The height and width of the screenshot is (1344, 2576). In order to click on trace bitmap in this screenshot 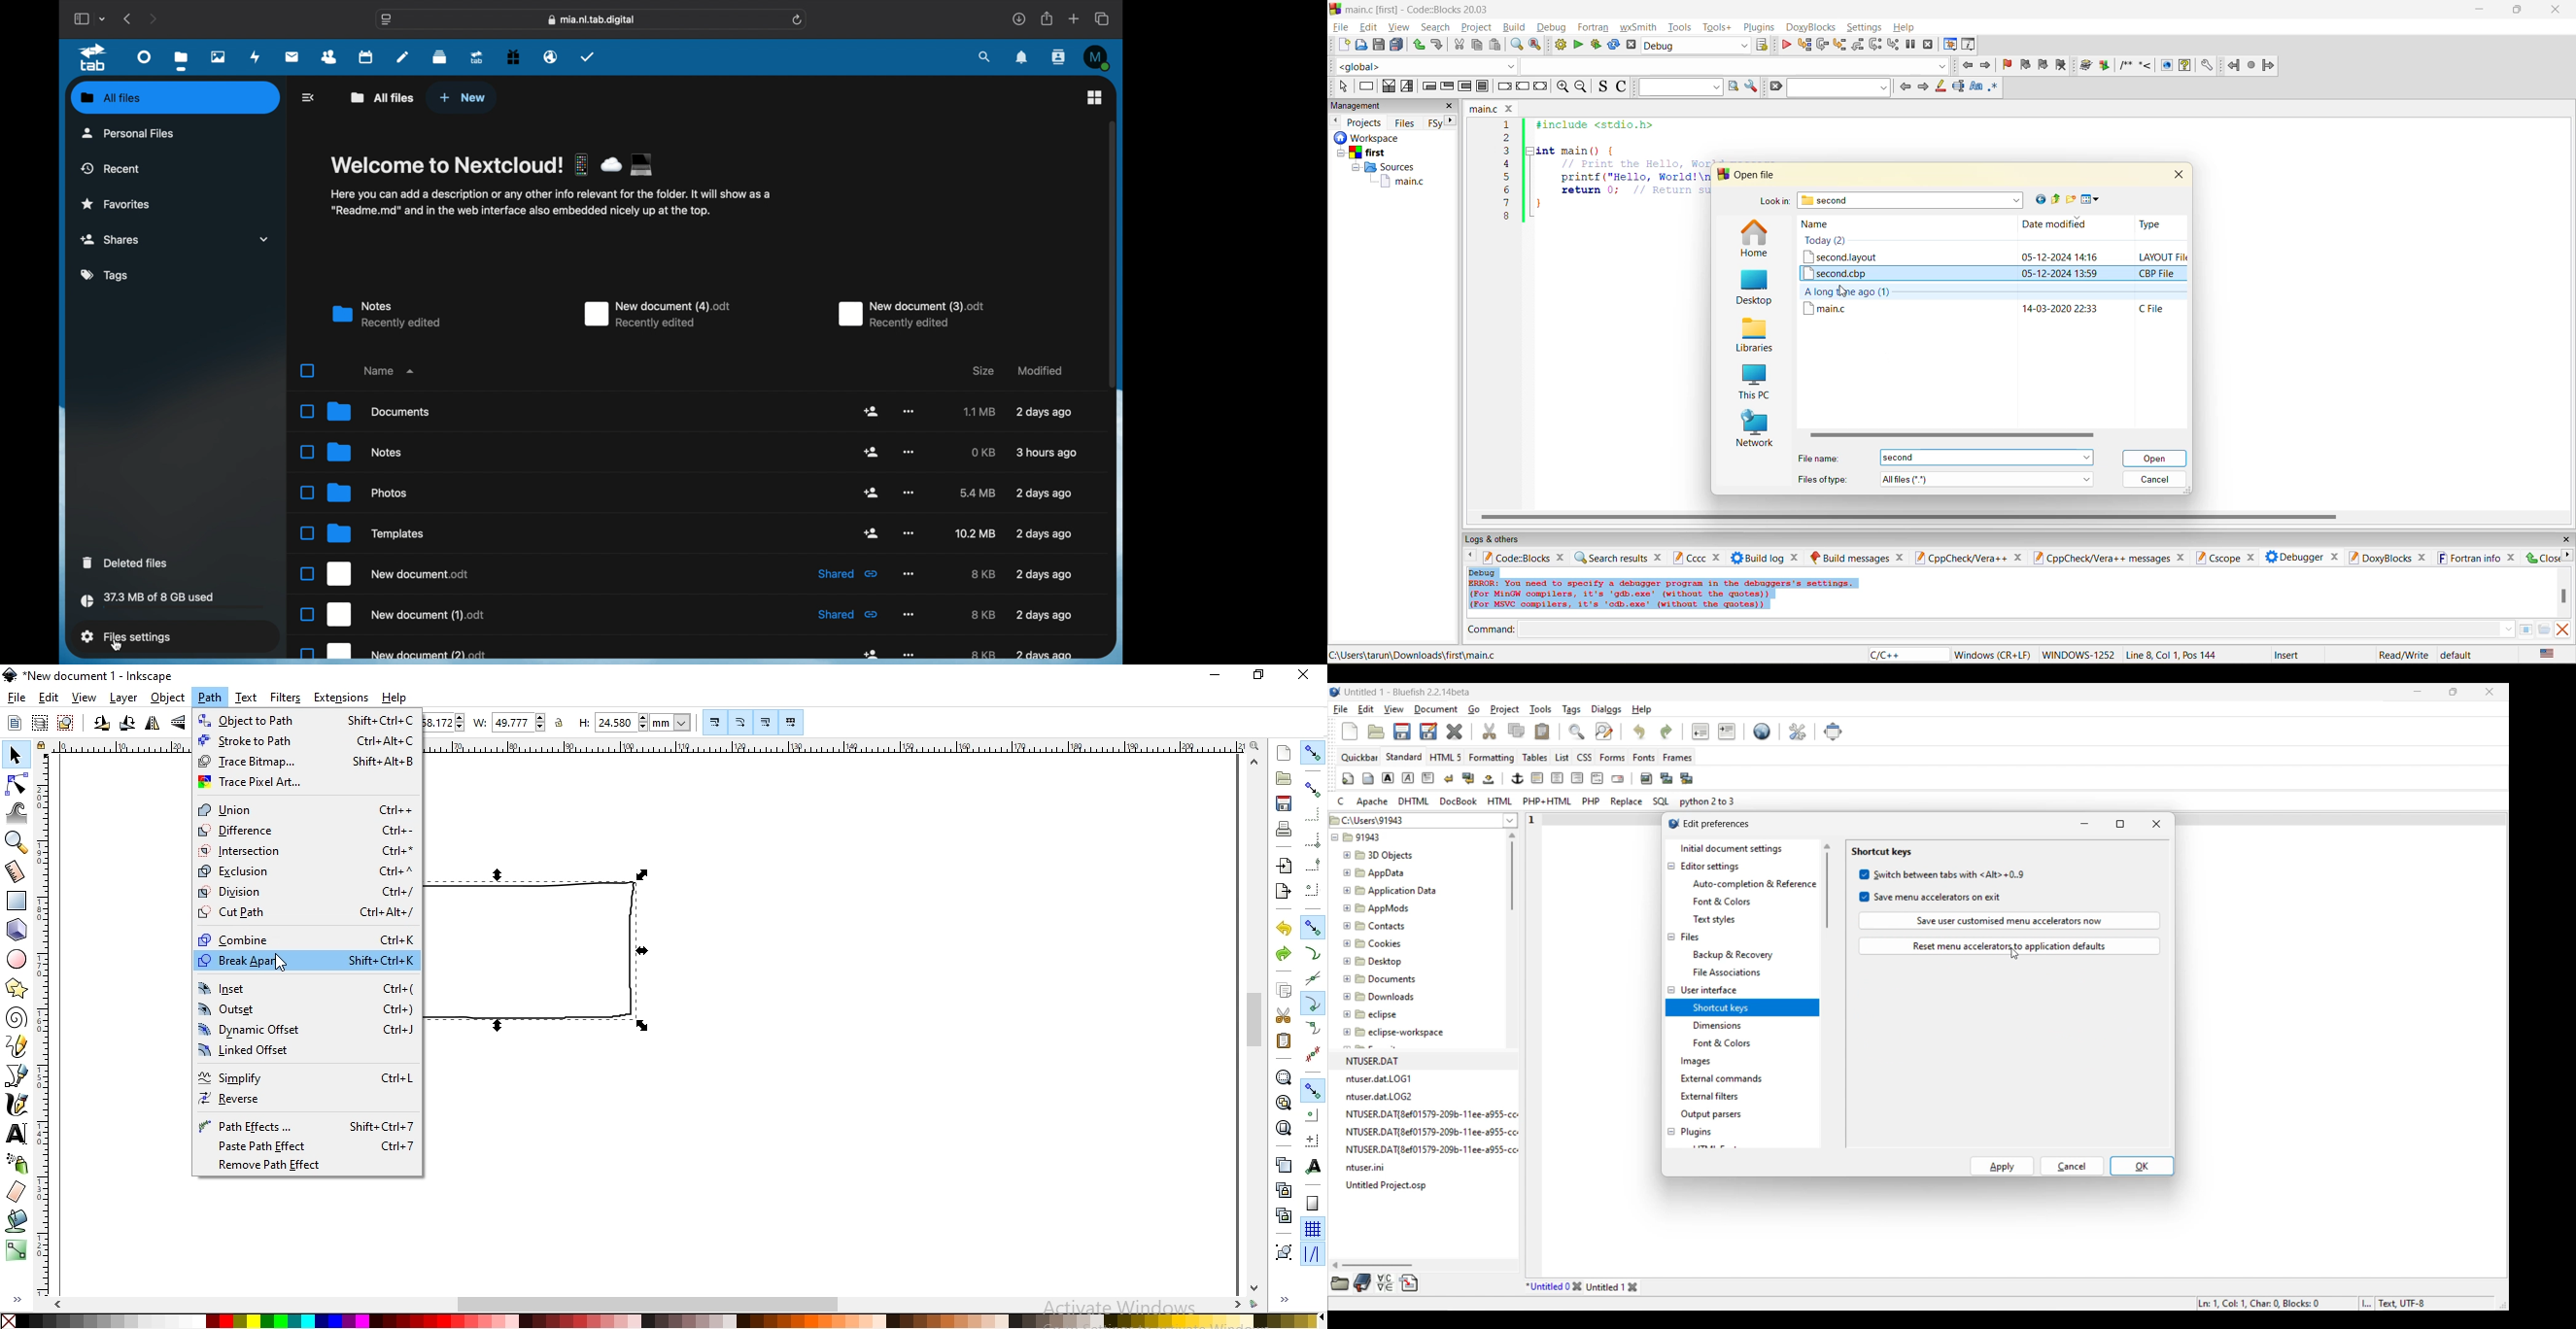, I will do `click(306, 762)`.